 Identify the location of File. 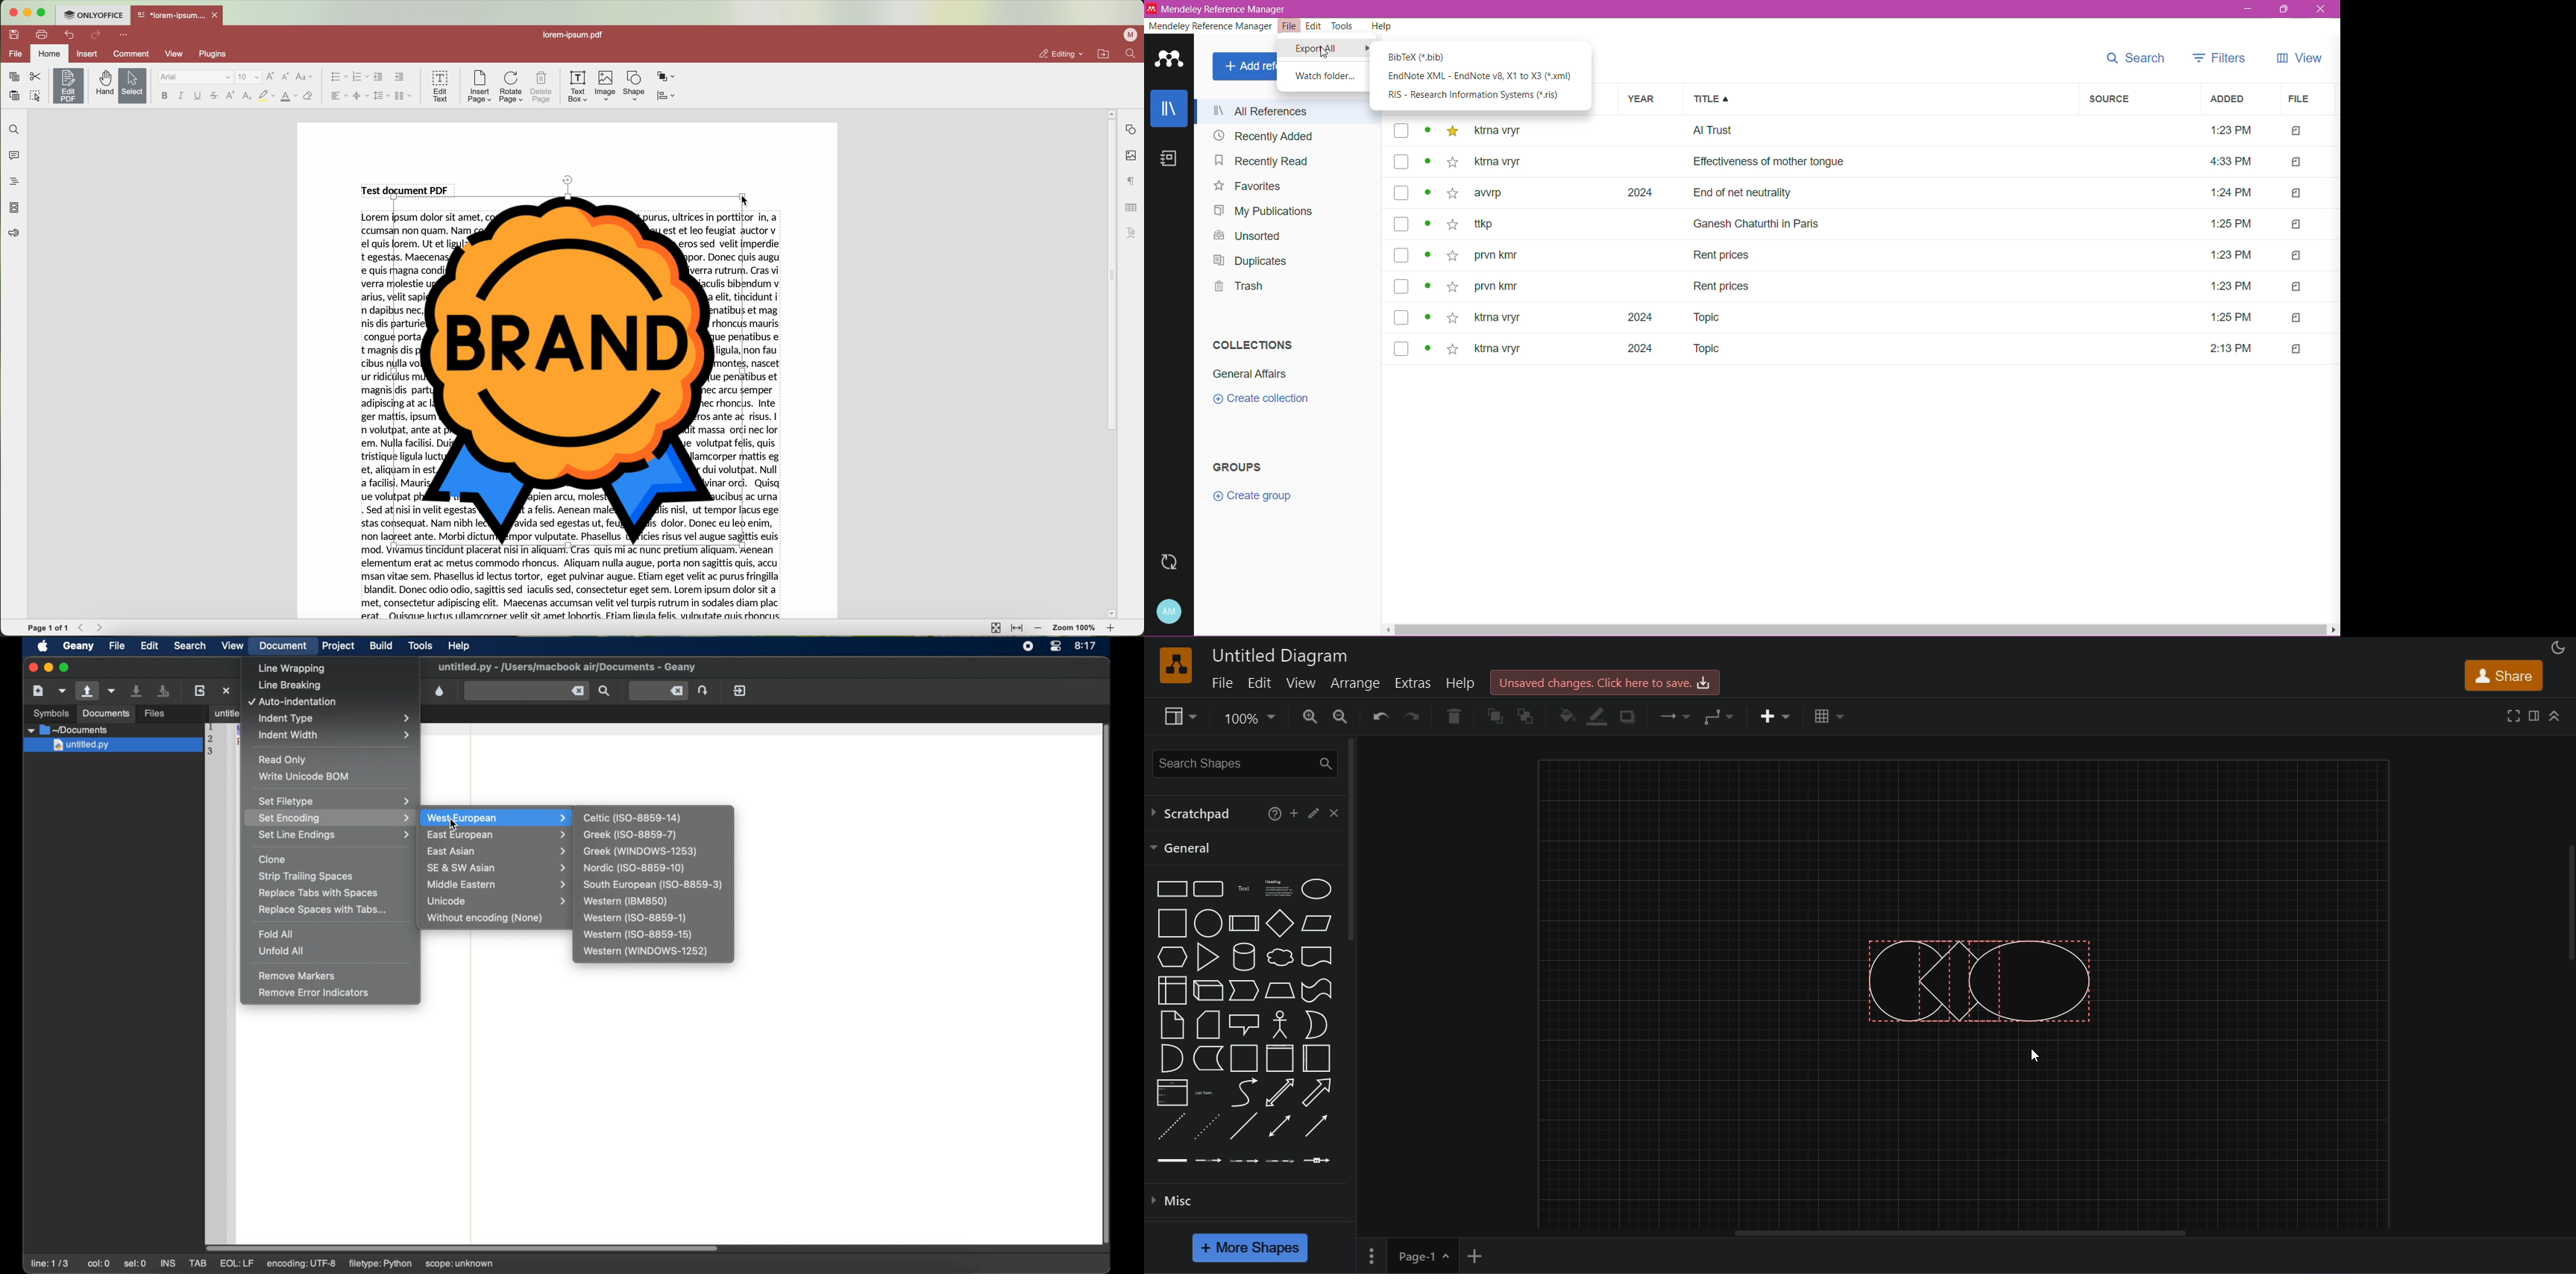
(2305, 100).